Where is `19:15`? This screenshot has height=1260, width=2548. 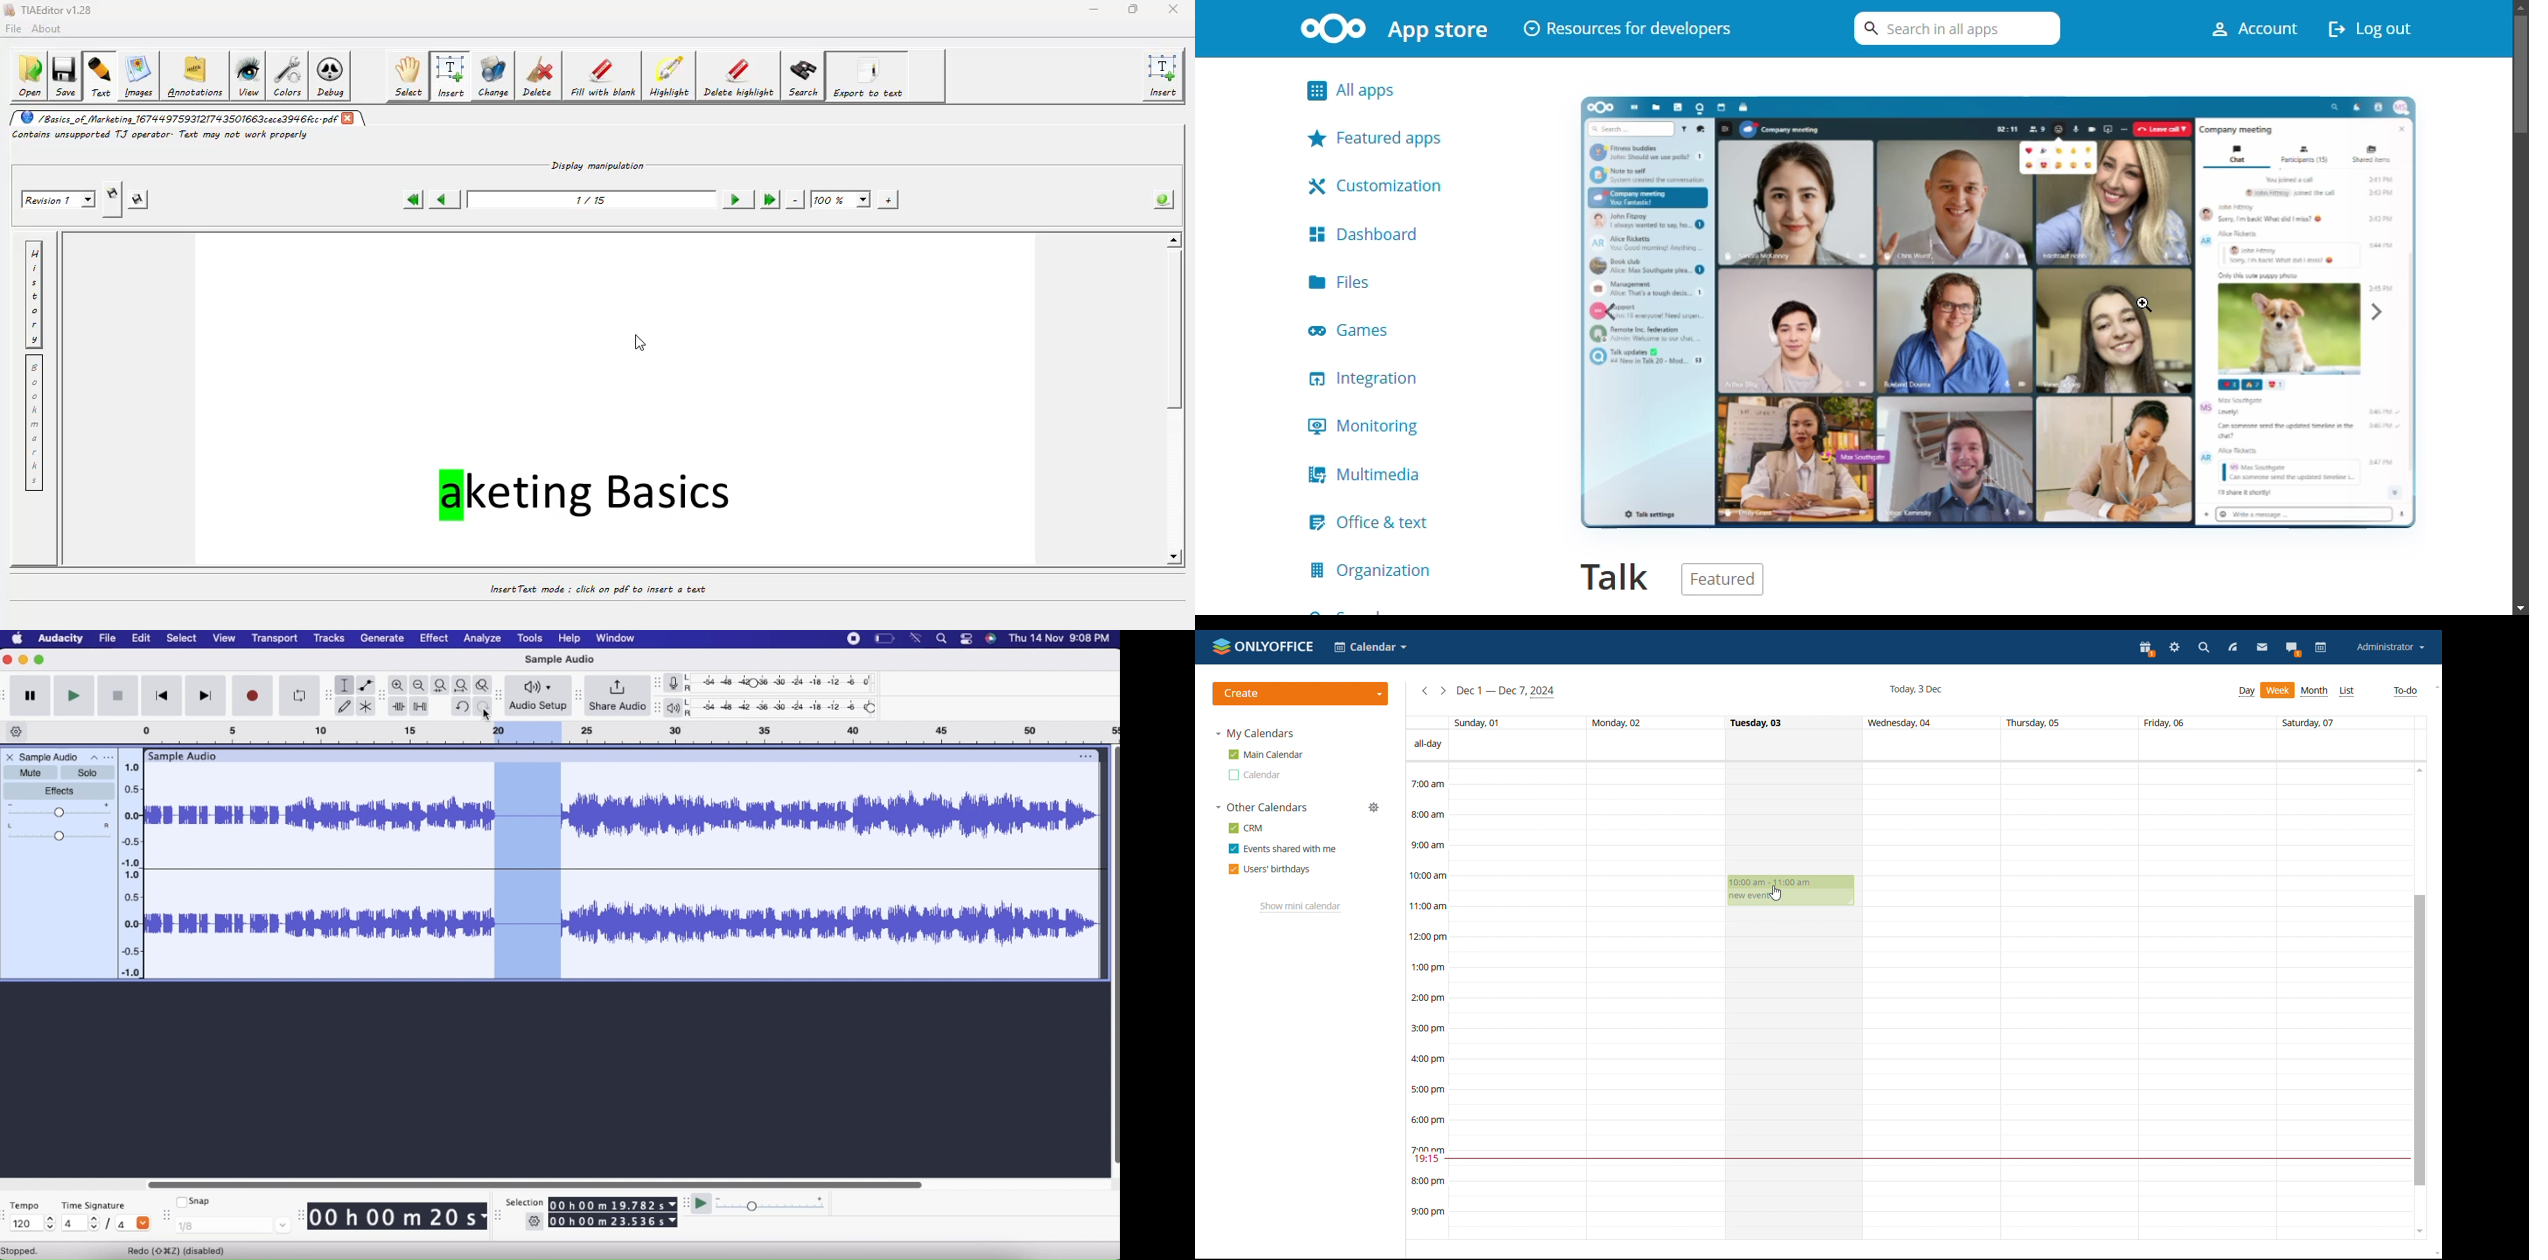
19:15 is located at coordinates (1428, 1160).